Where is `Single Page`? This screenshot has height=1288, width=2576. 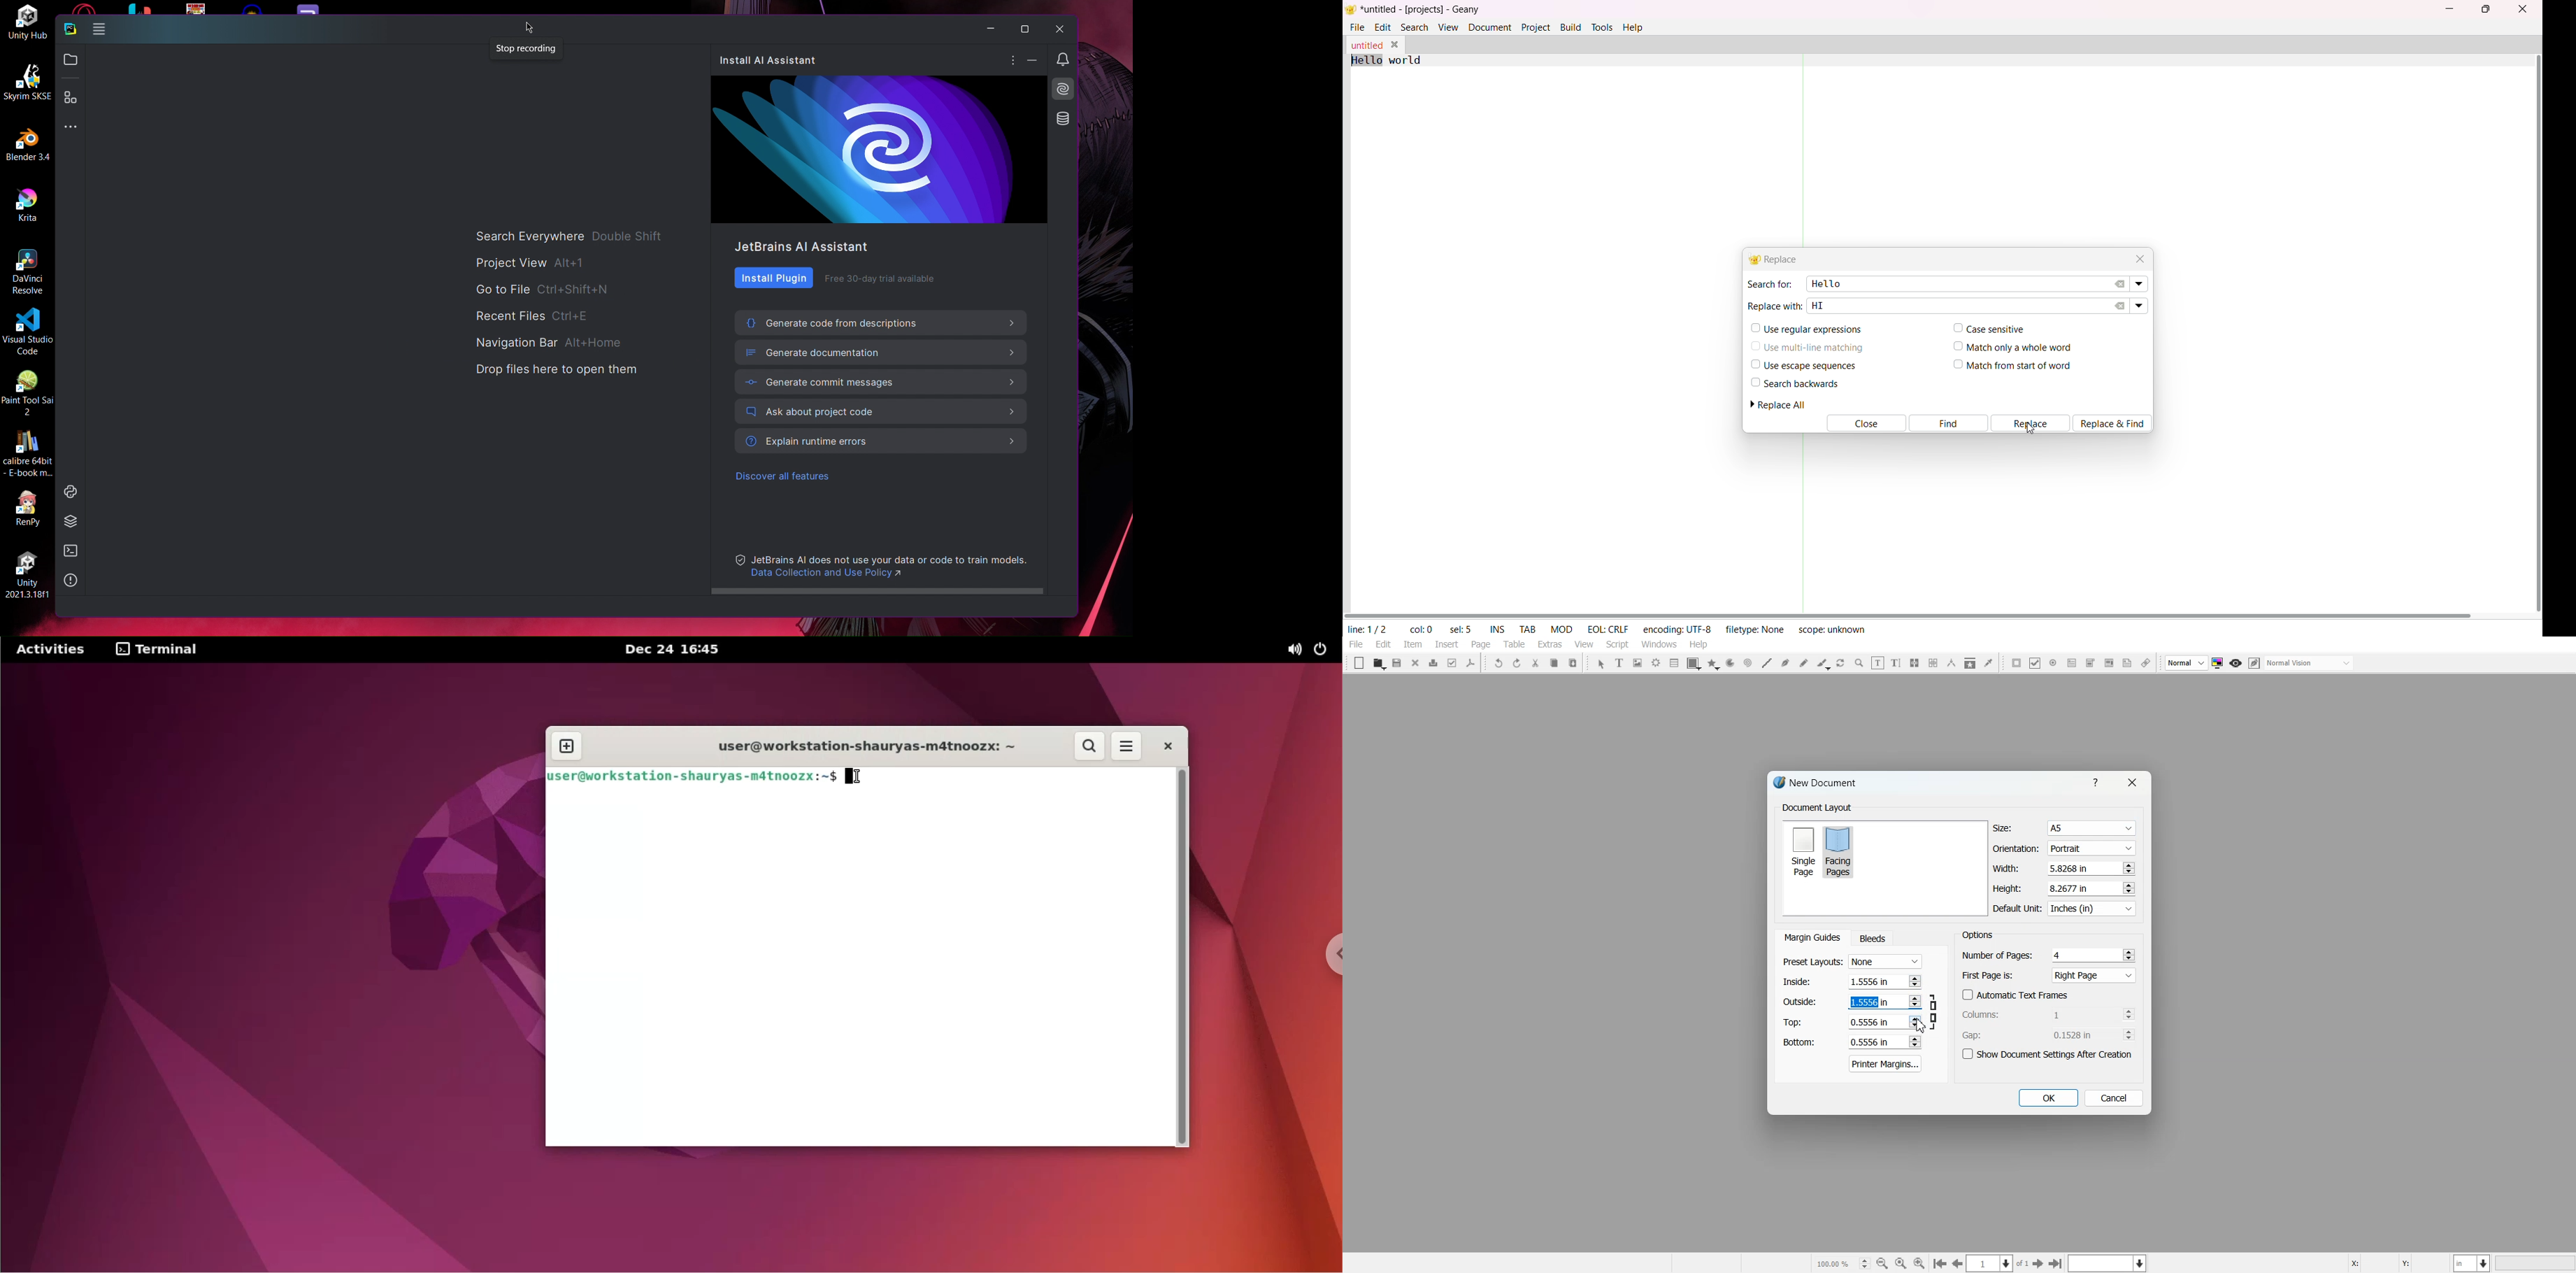
Single Page is located at coordinates (1803, 851).